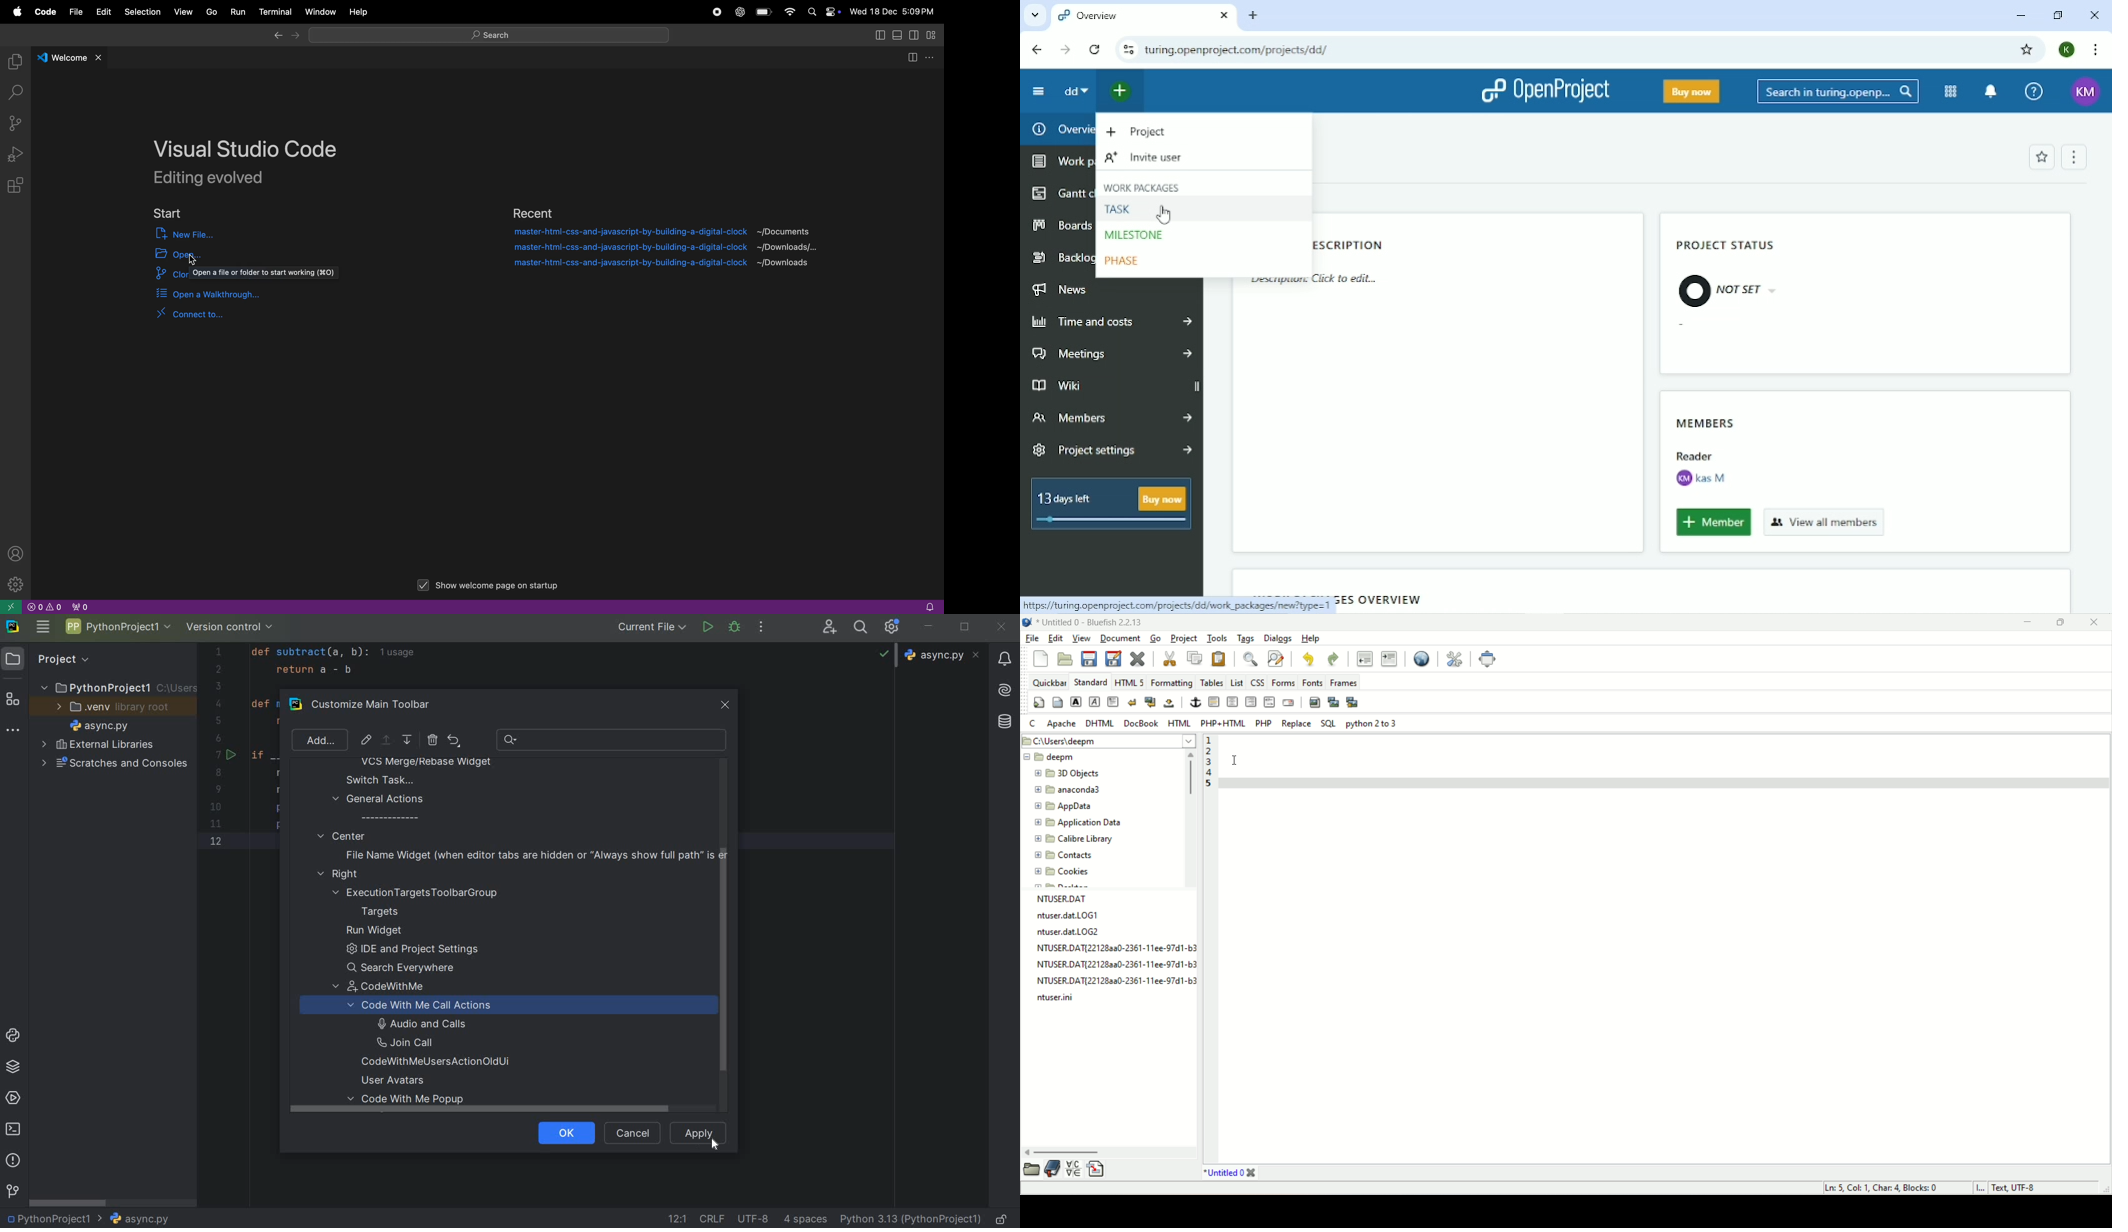  I want to click on , so click(789, 11).